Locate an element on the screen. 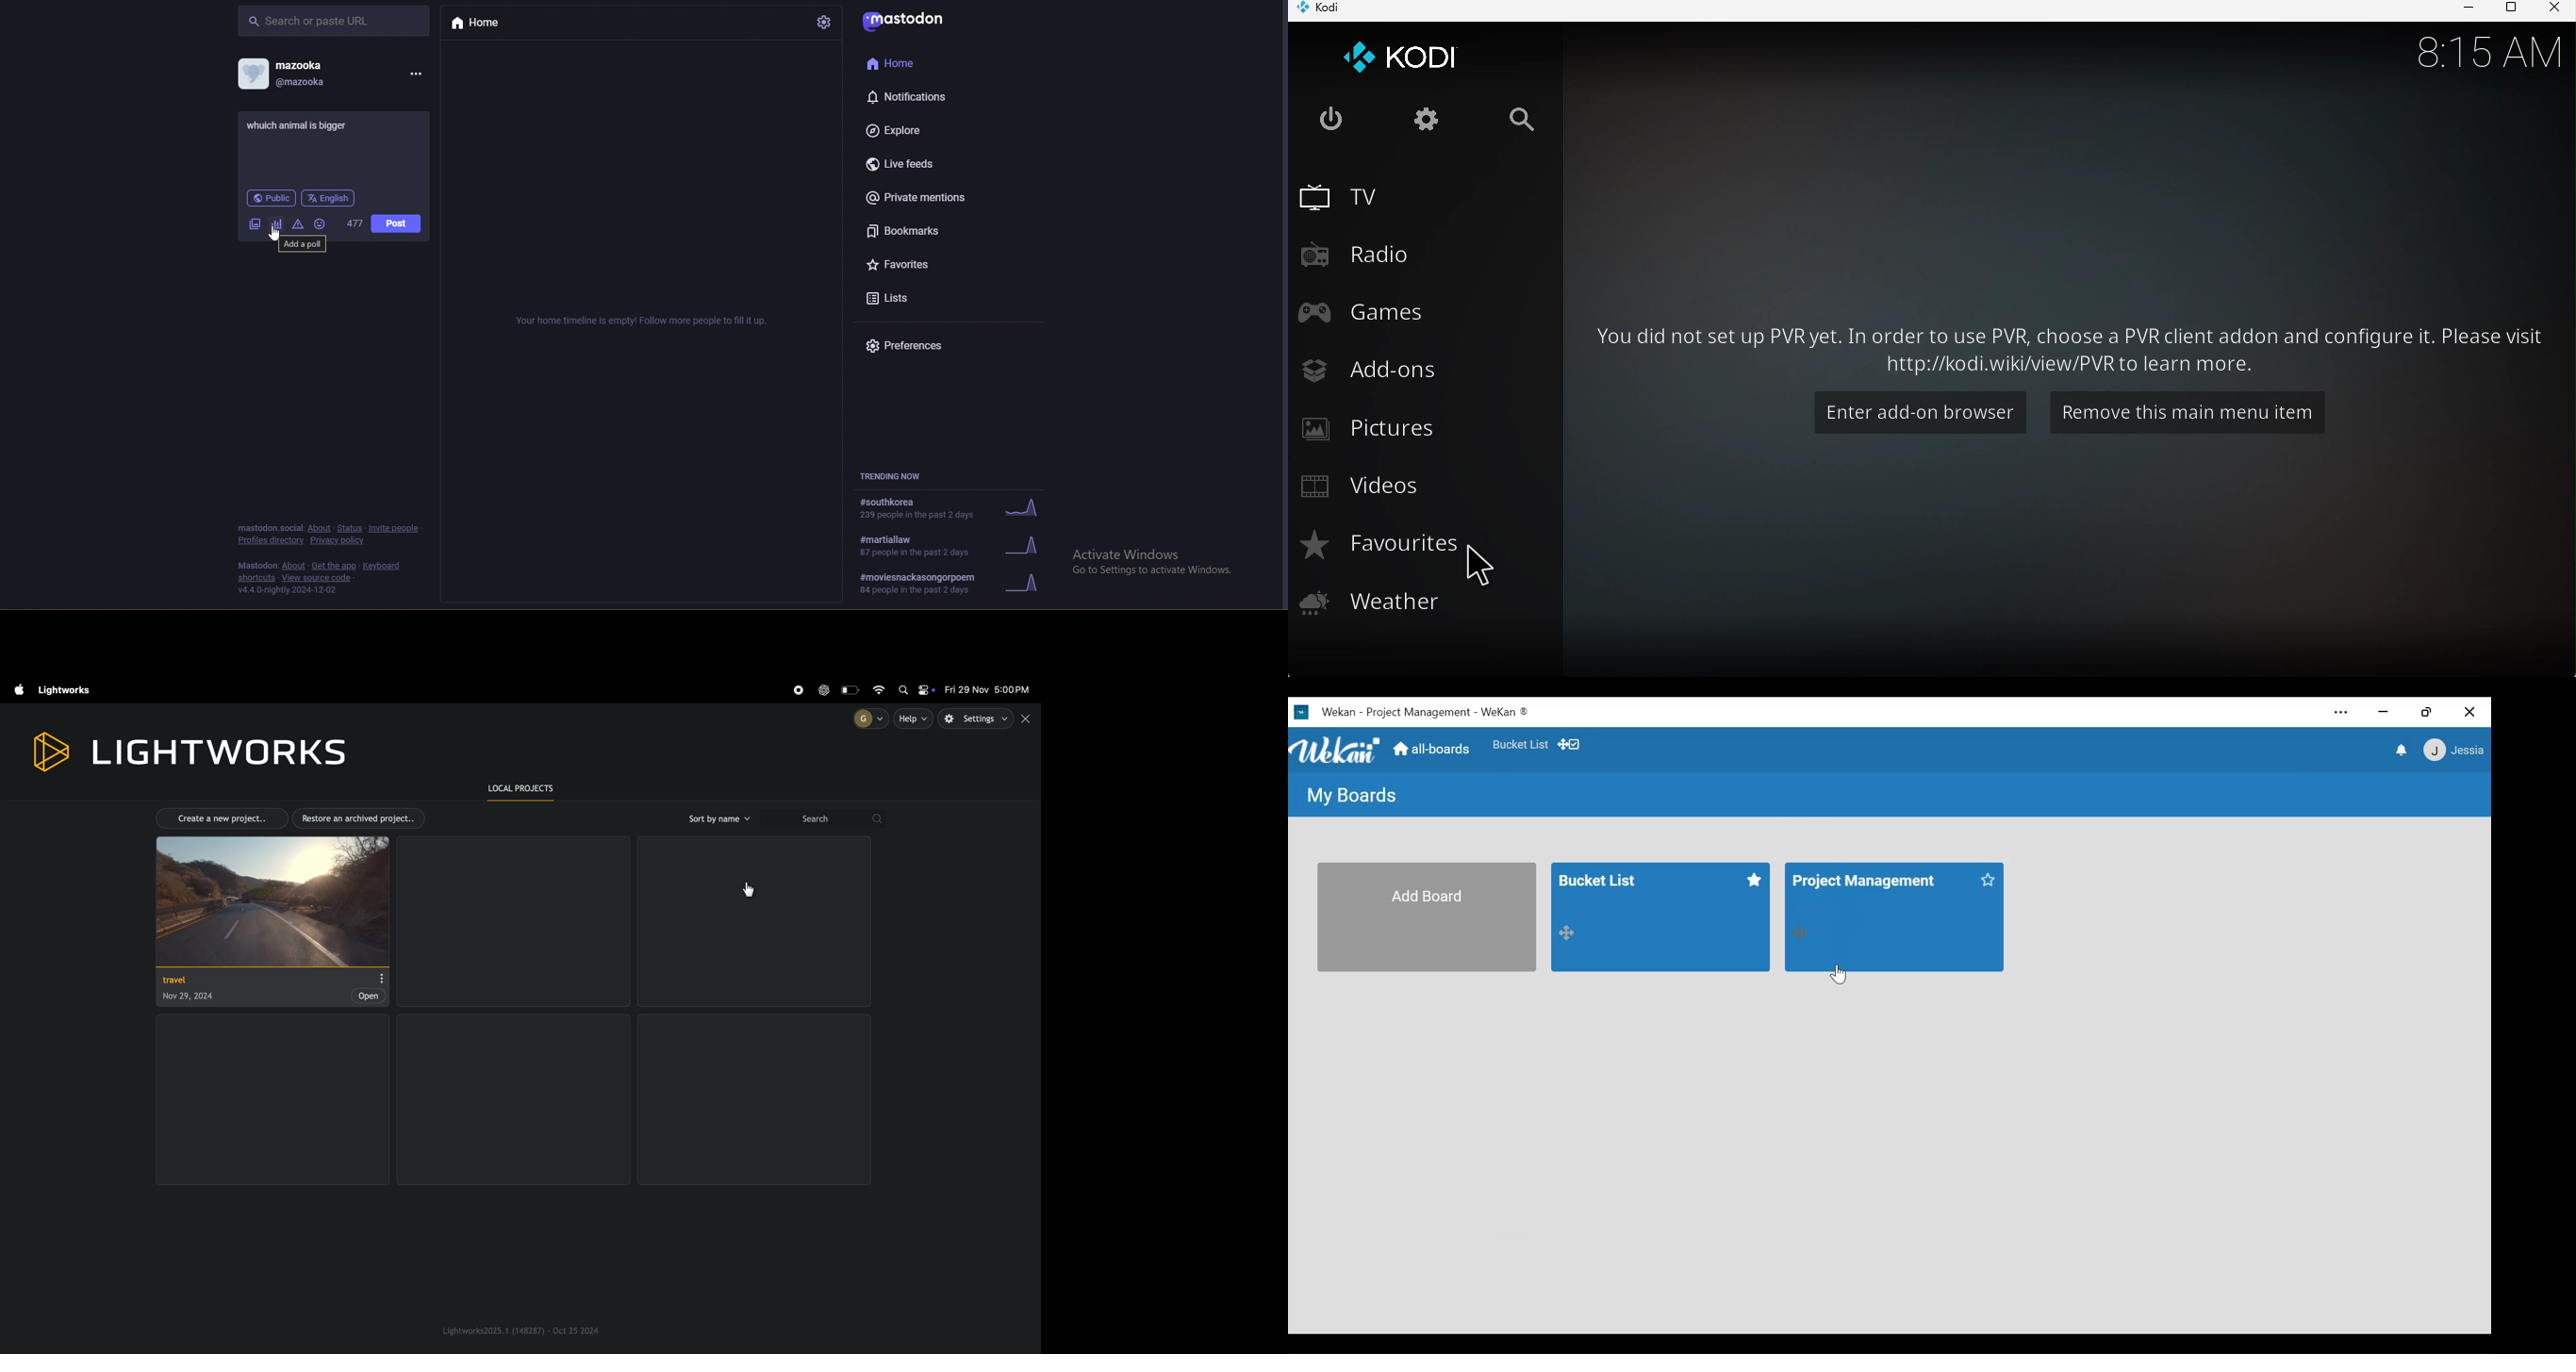  Enter add-on browser is located at coordinates (1925, 410).